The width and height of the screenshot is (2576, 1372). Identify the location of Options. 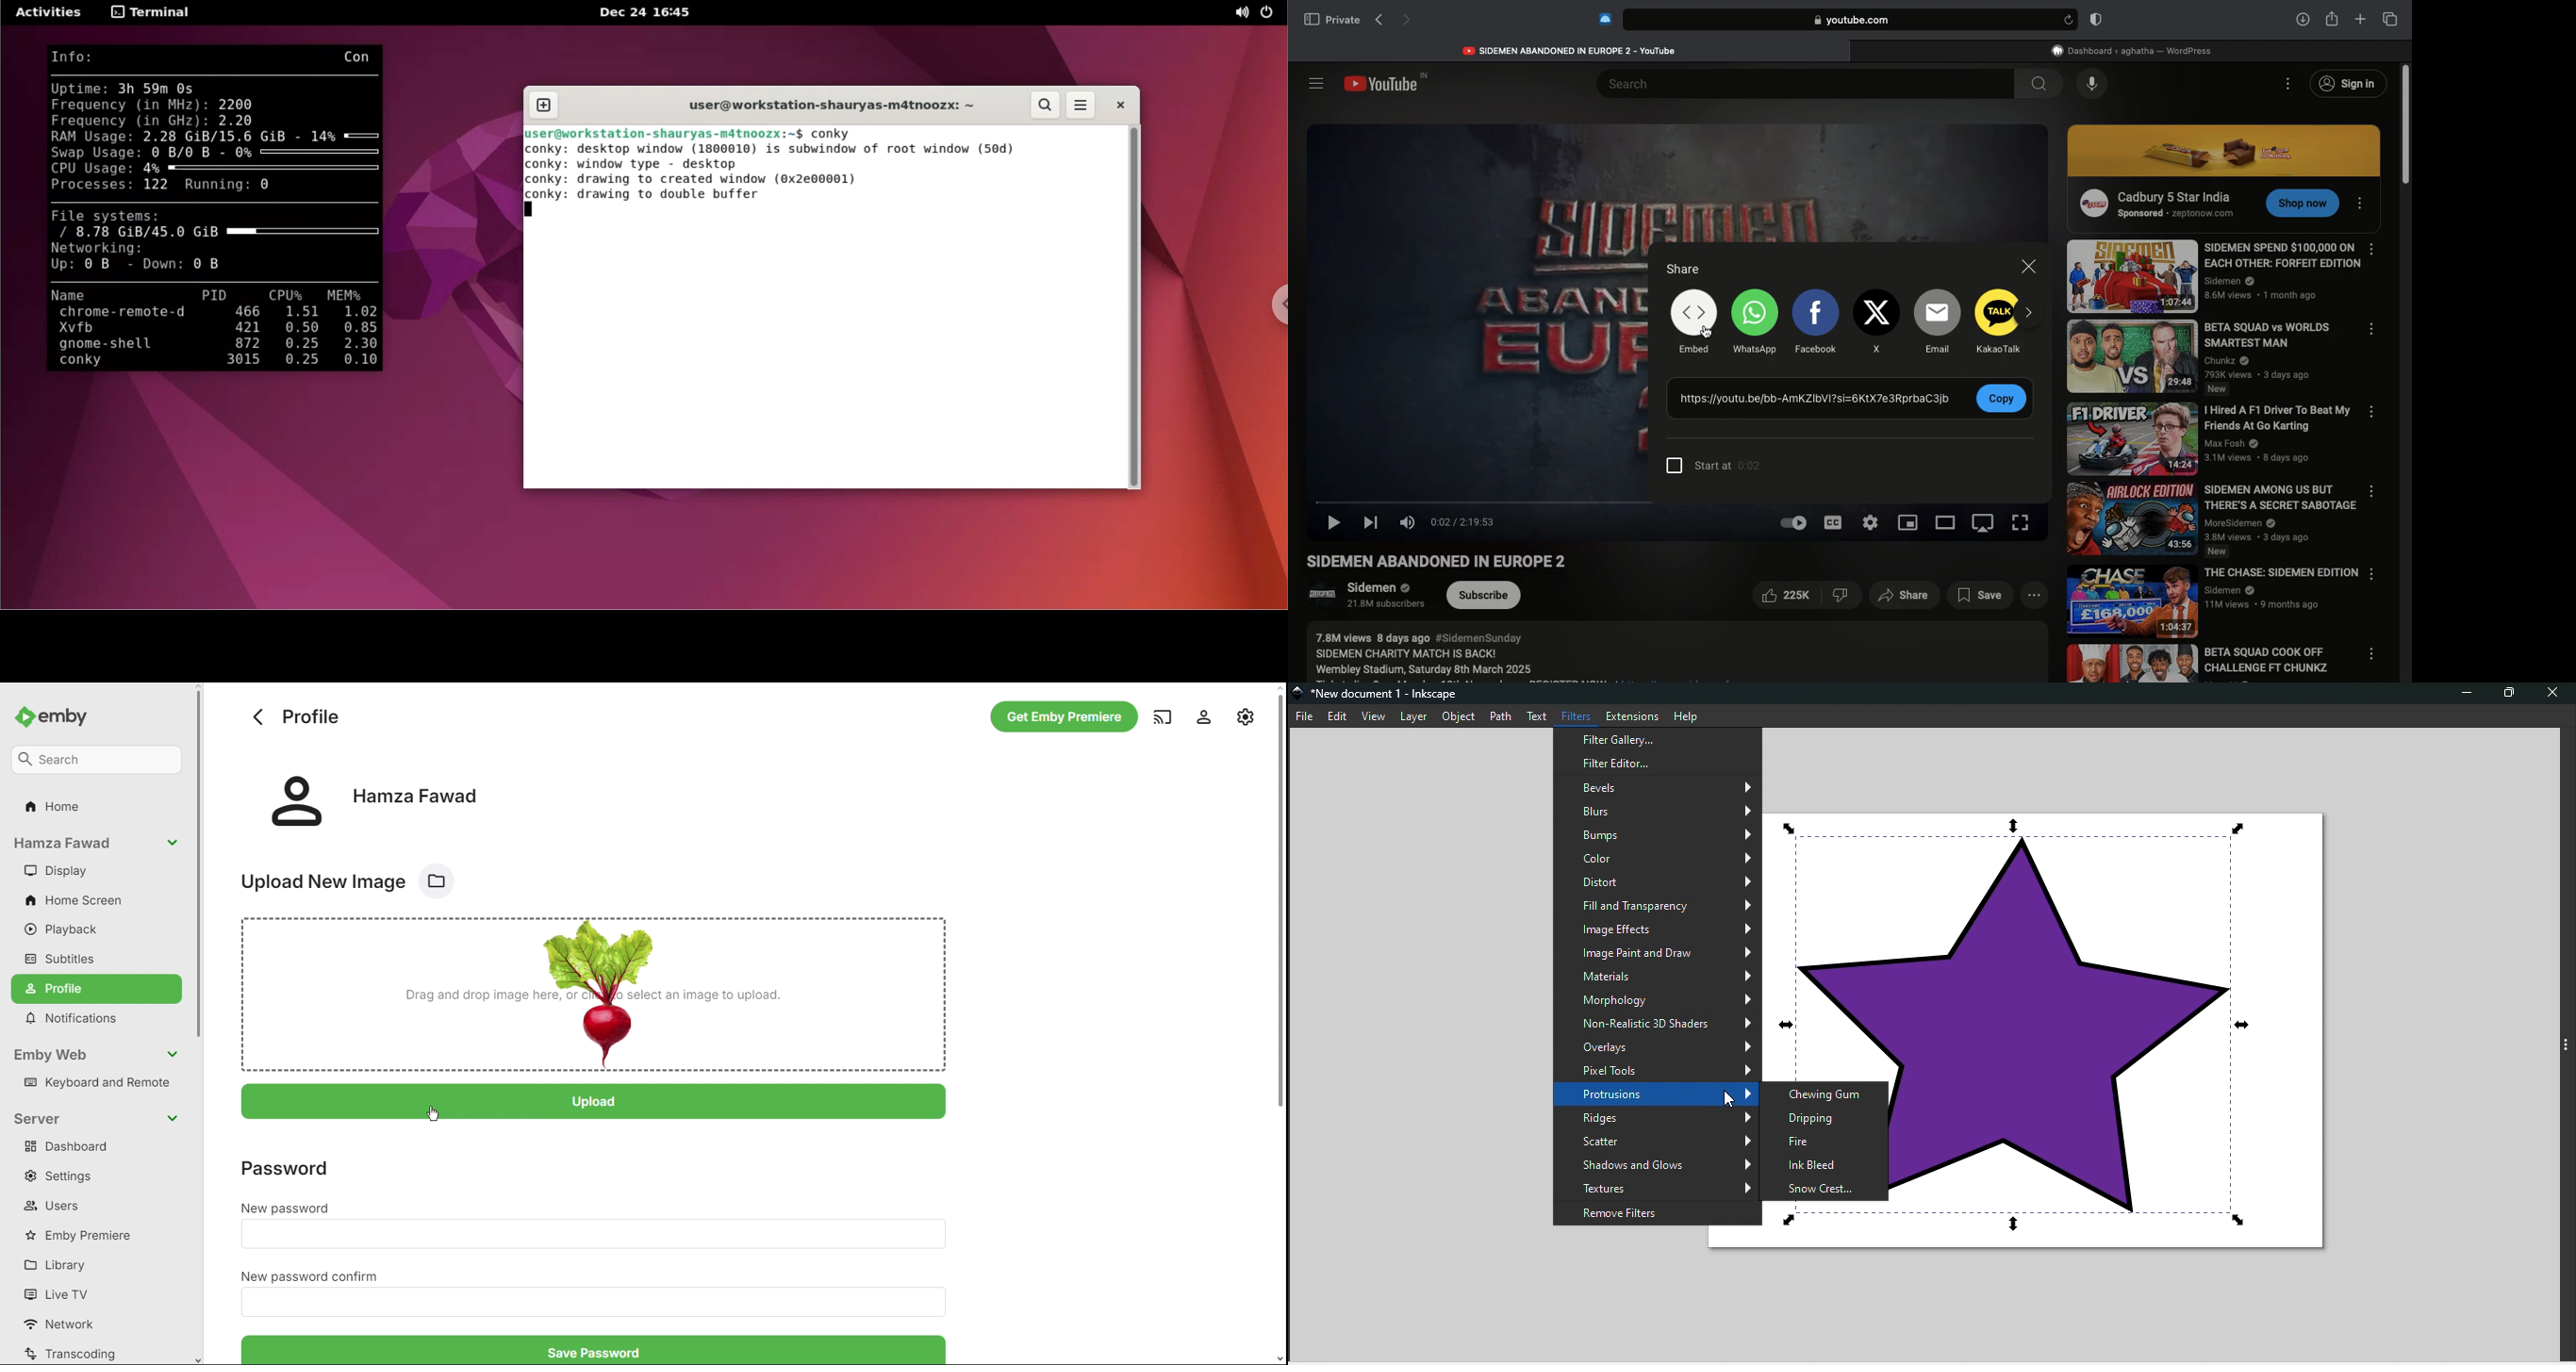
(2364, 200).